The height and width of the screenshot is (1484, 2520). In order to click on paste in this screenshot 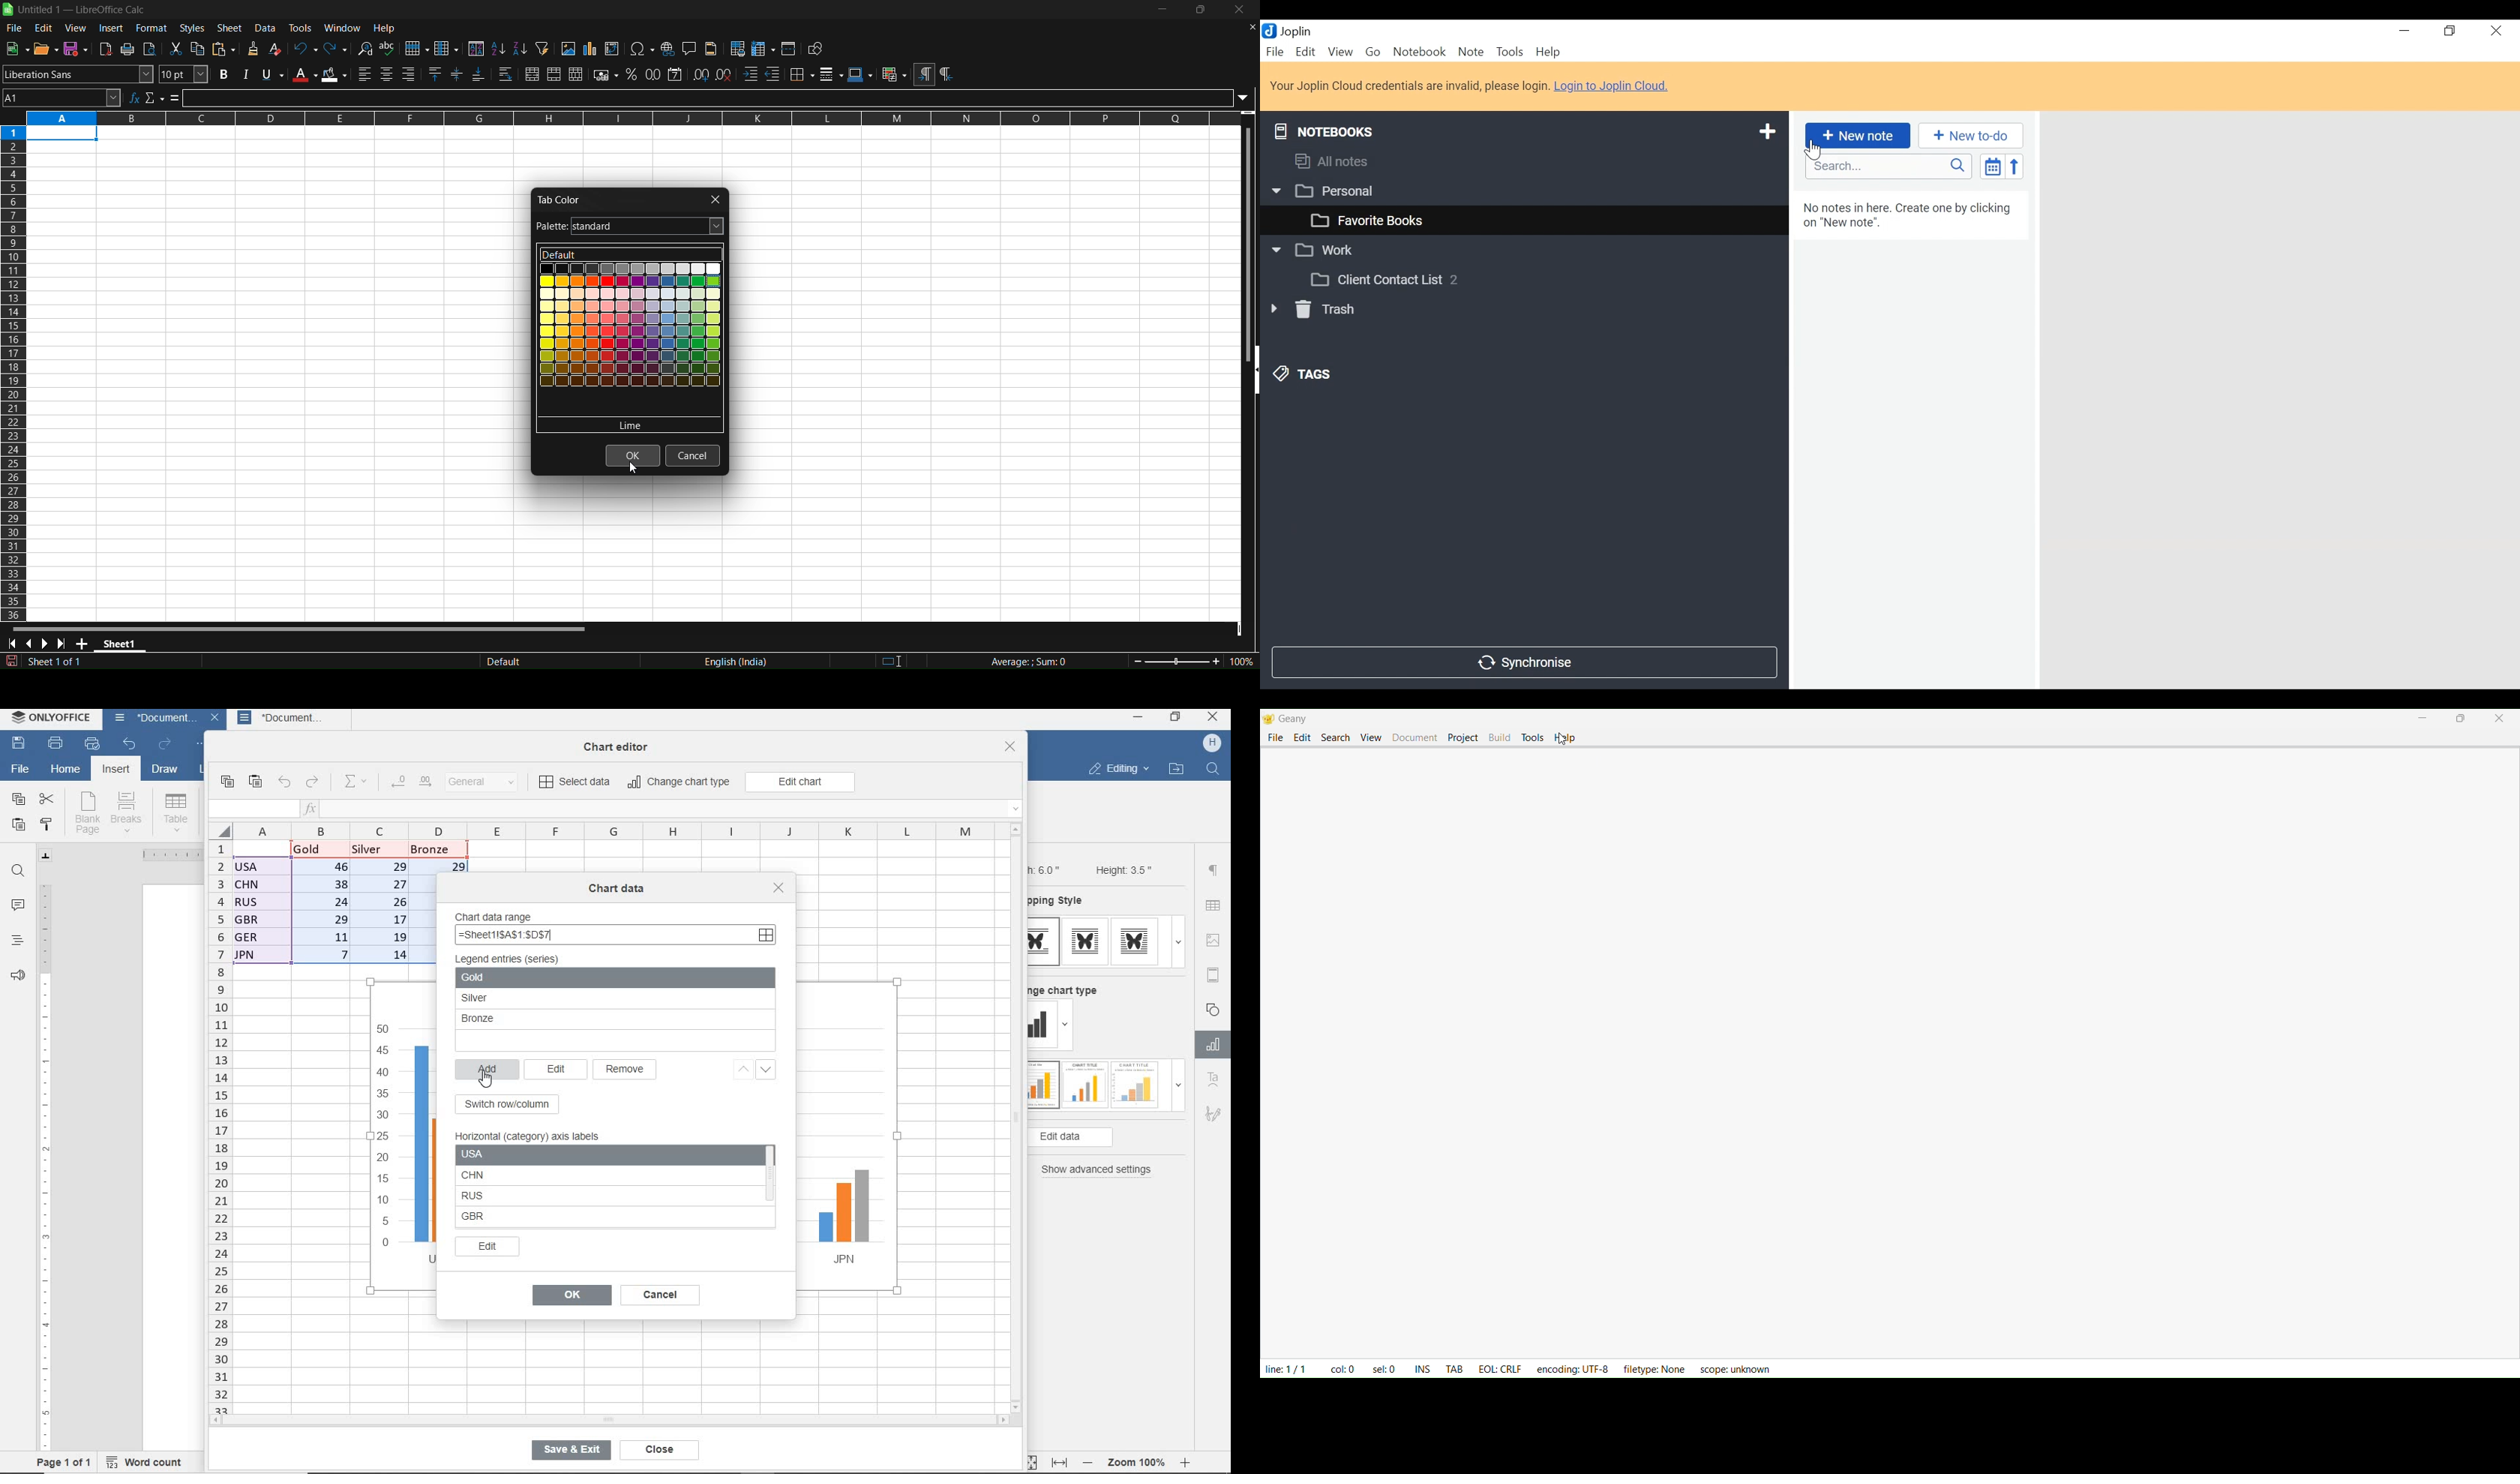, I will do `click(18, 826)`.